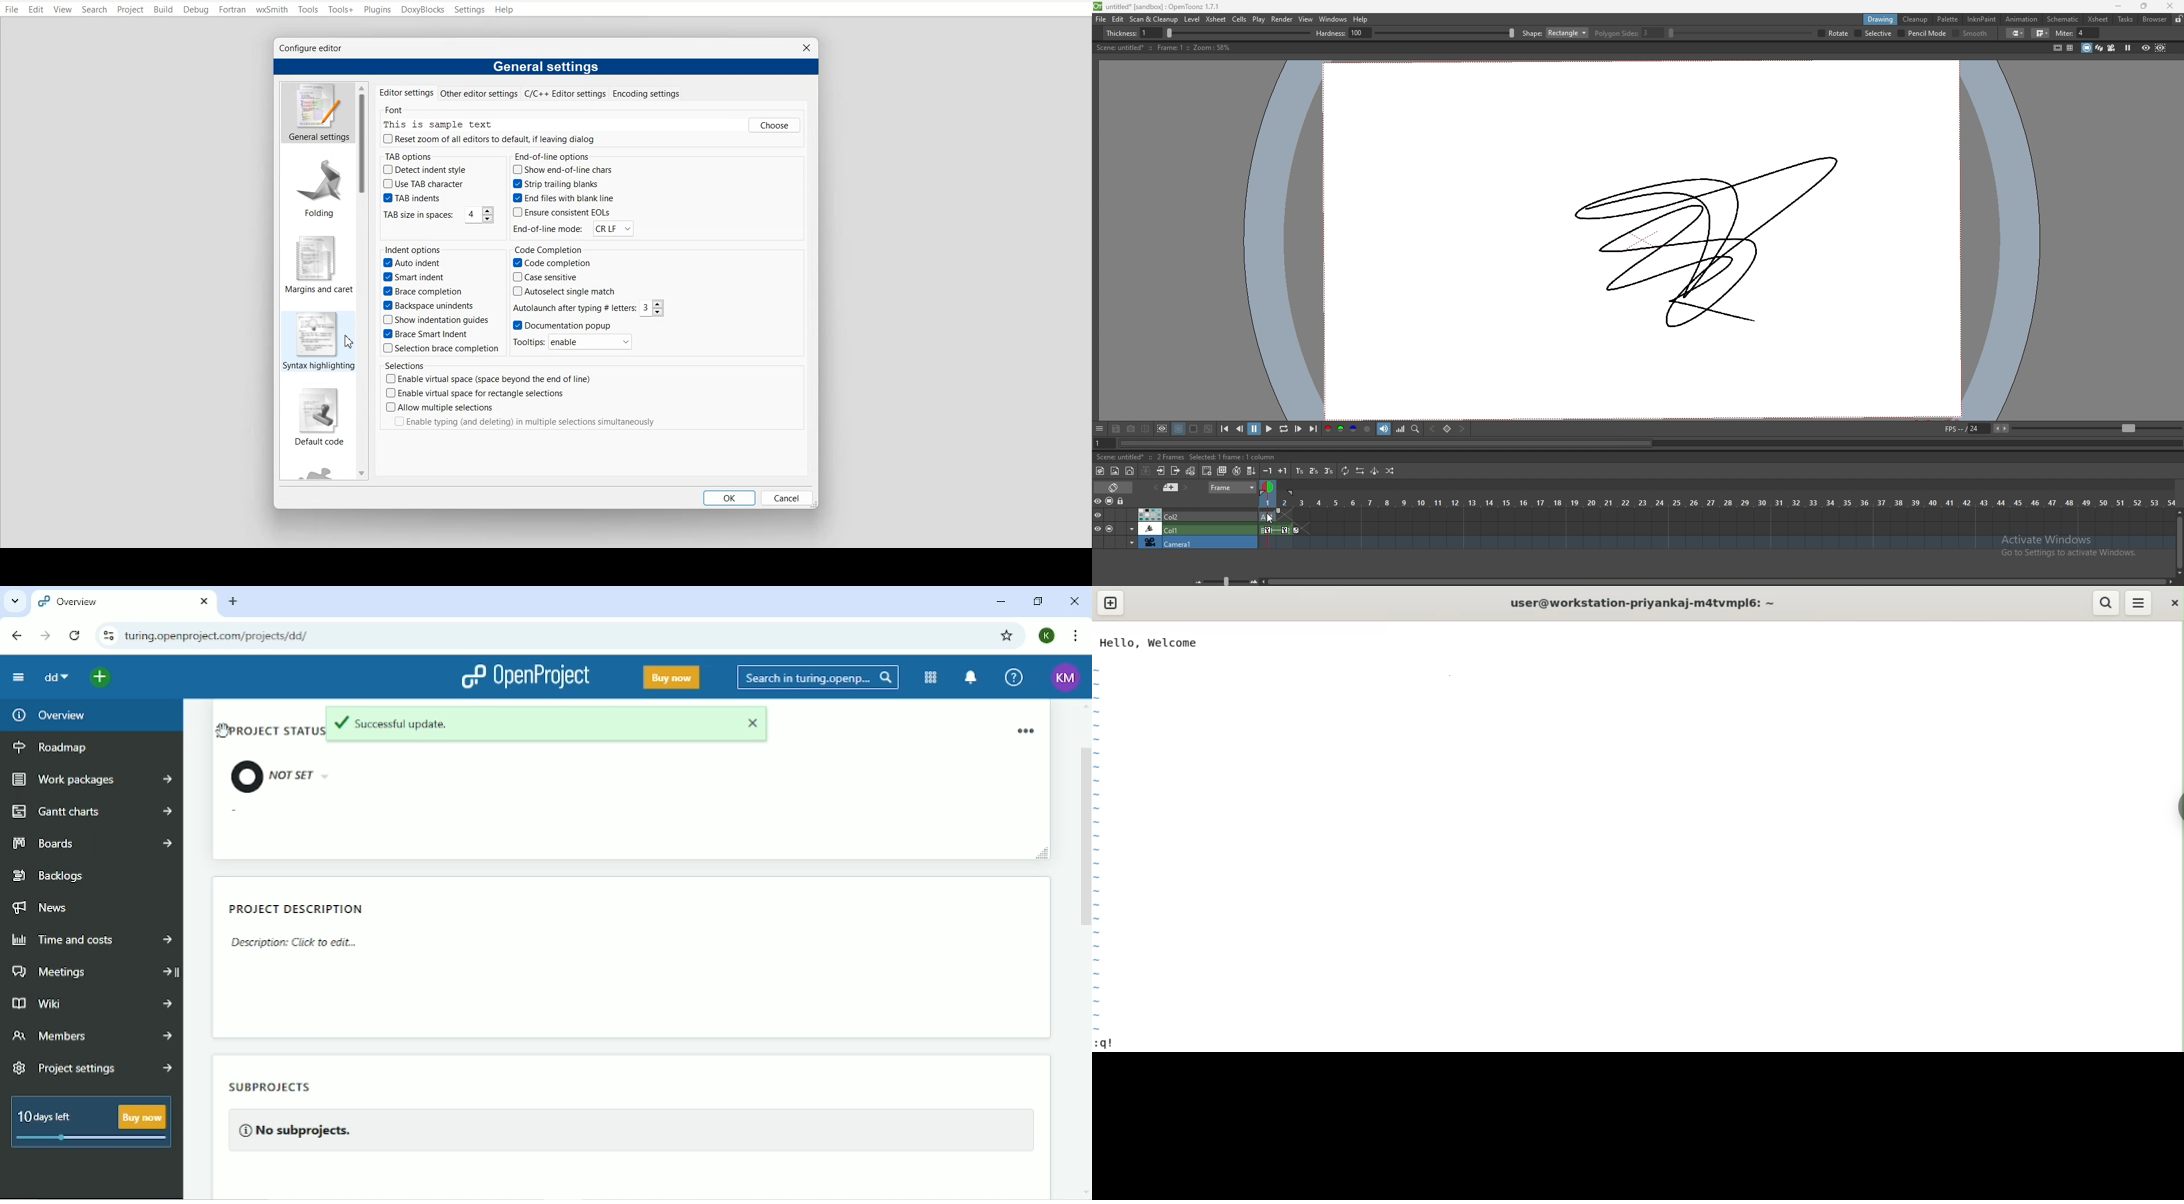  Describe the element at coordinates (317, 112) in the screenshot. I see `General Settings` at that location.